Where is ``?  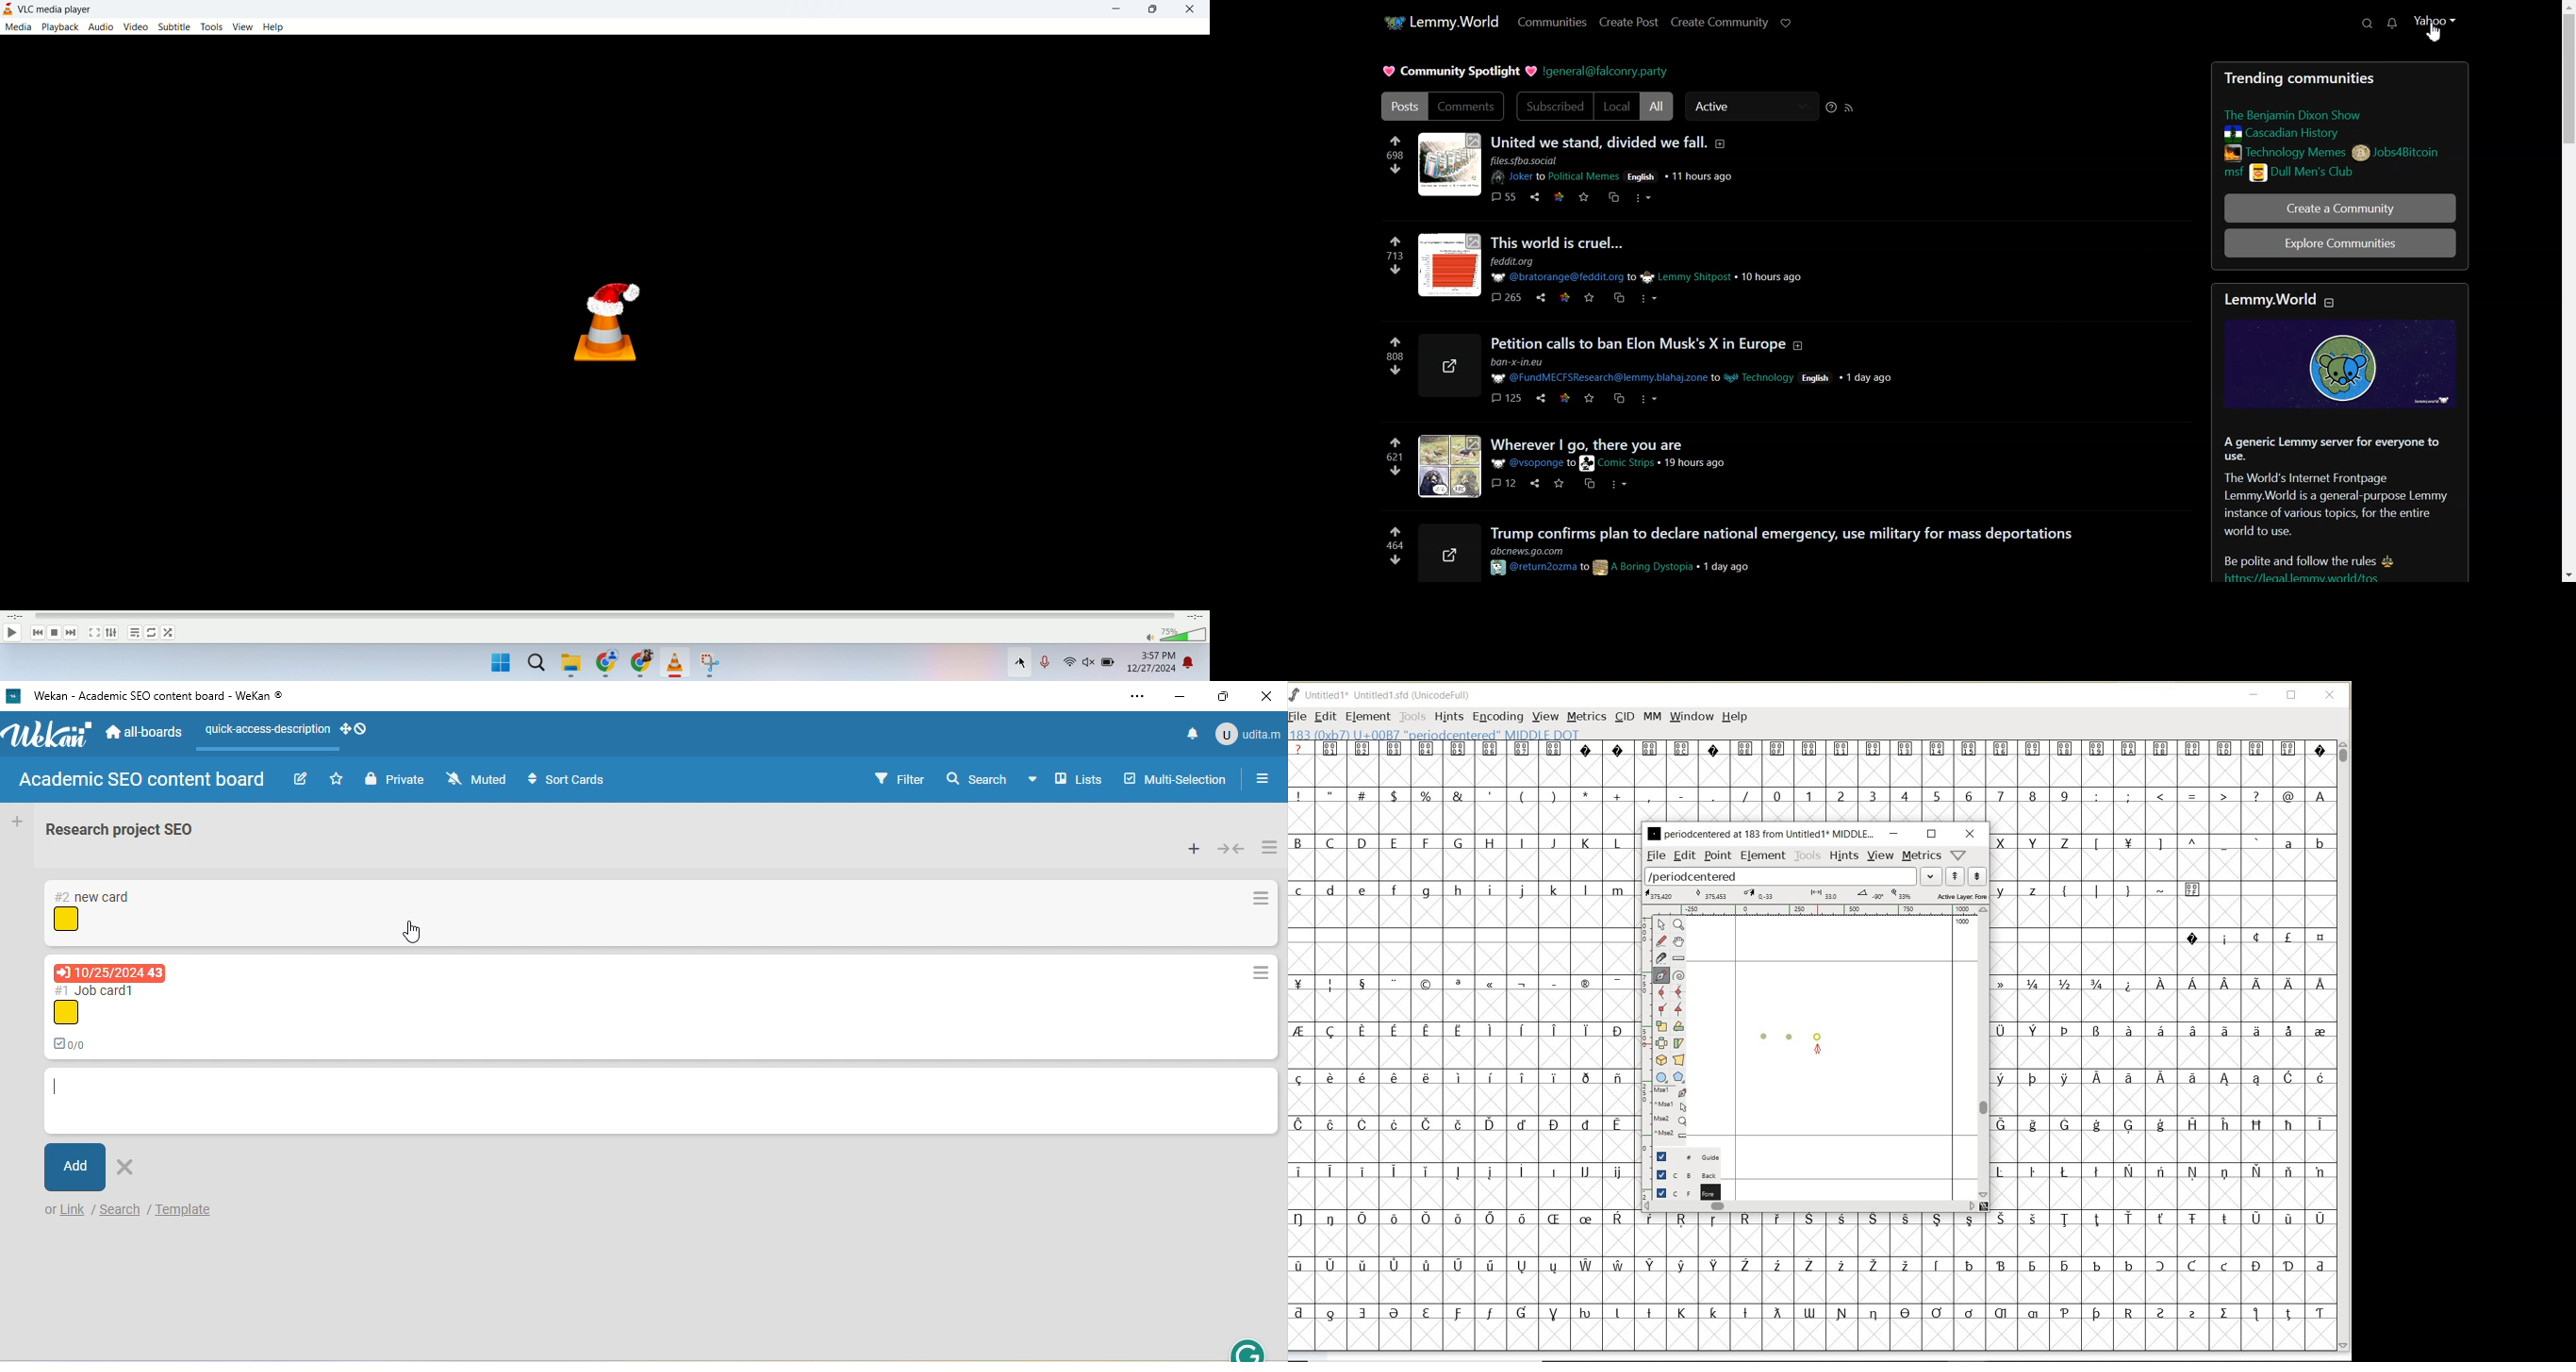
 is located at coordinates (1651, 299).